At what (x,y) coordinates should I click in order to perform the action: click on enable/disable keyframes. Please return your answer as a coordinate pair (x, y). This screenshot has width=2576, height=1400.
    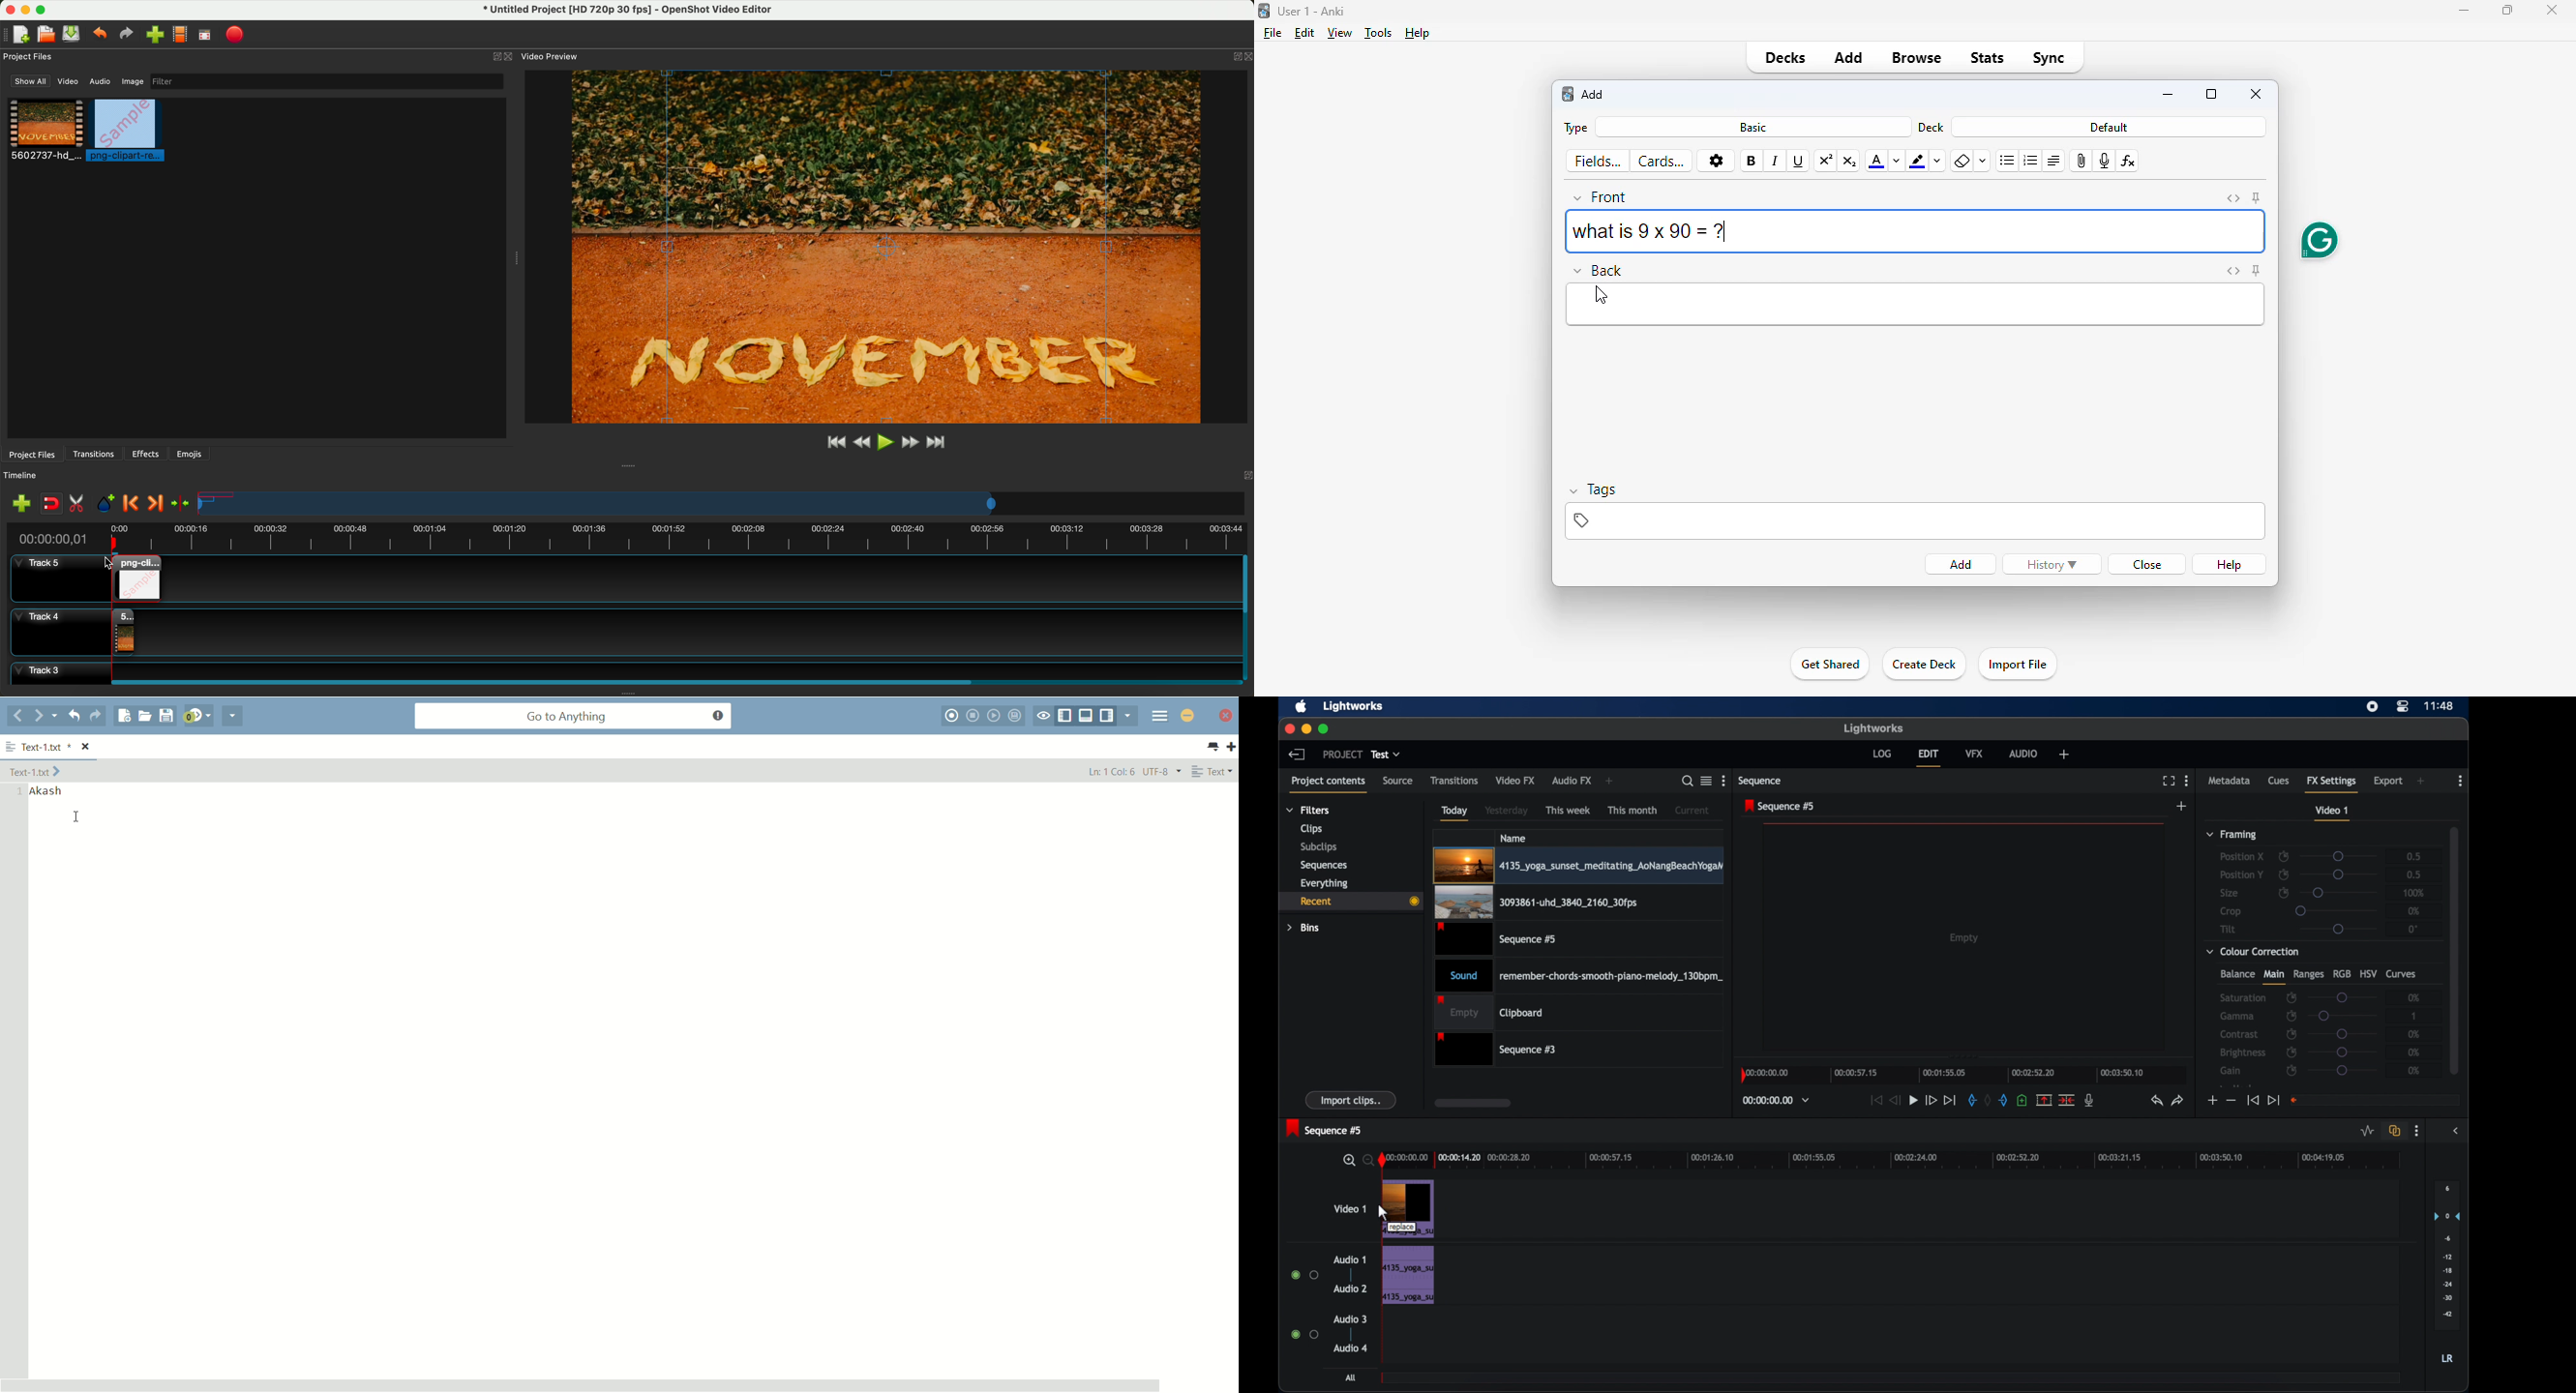
    Looking at the image, I should click on (2291, 1016).